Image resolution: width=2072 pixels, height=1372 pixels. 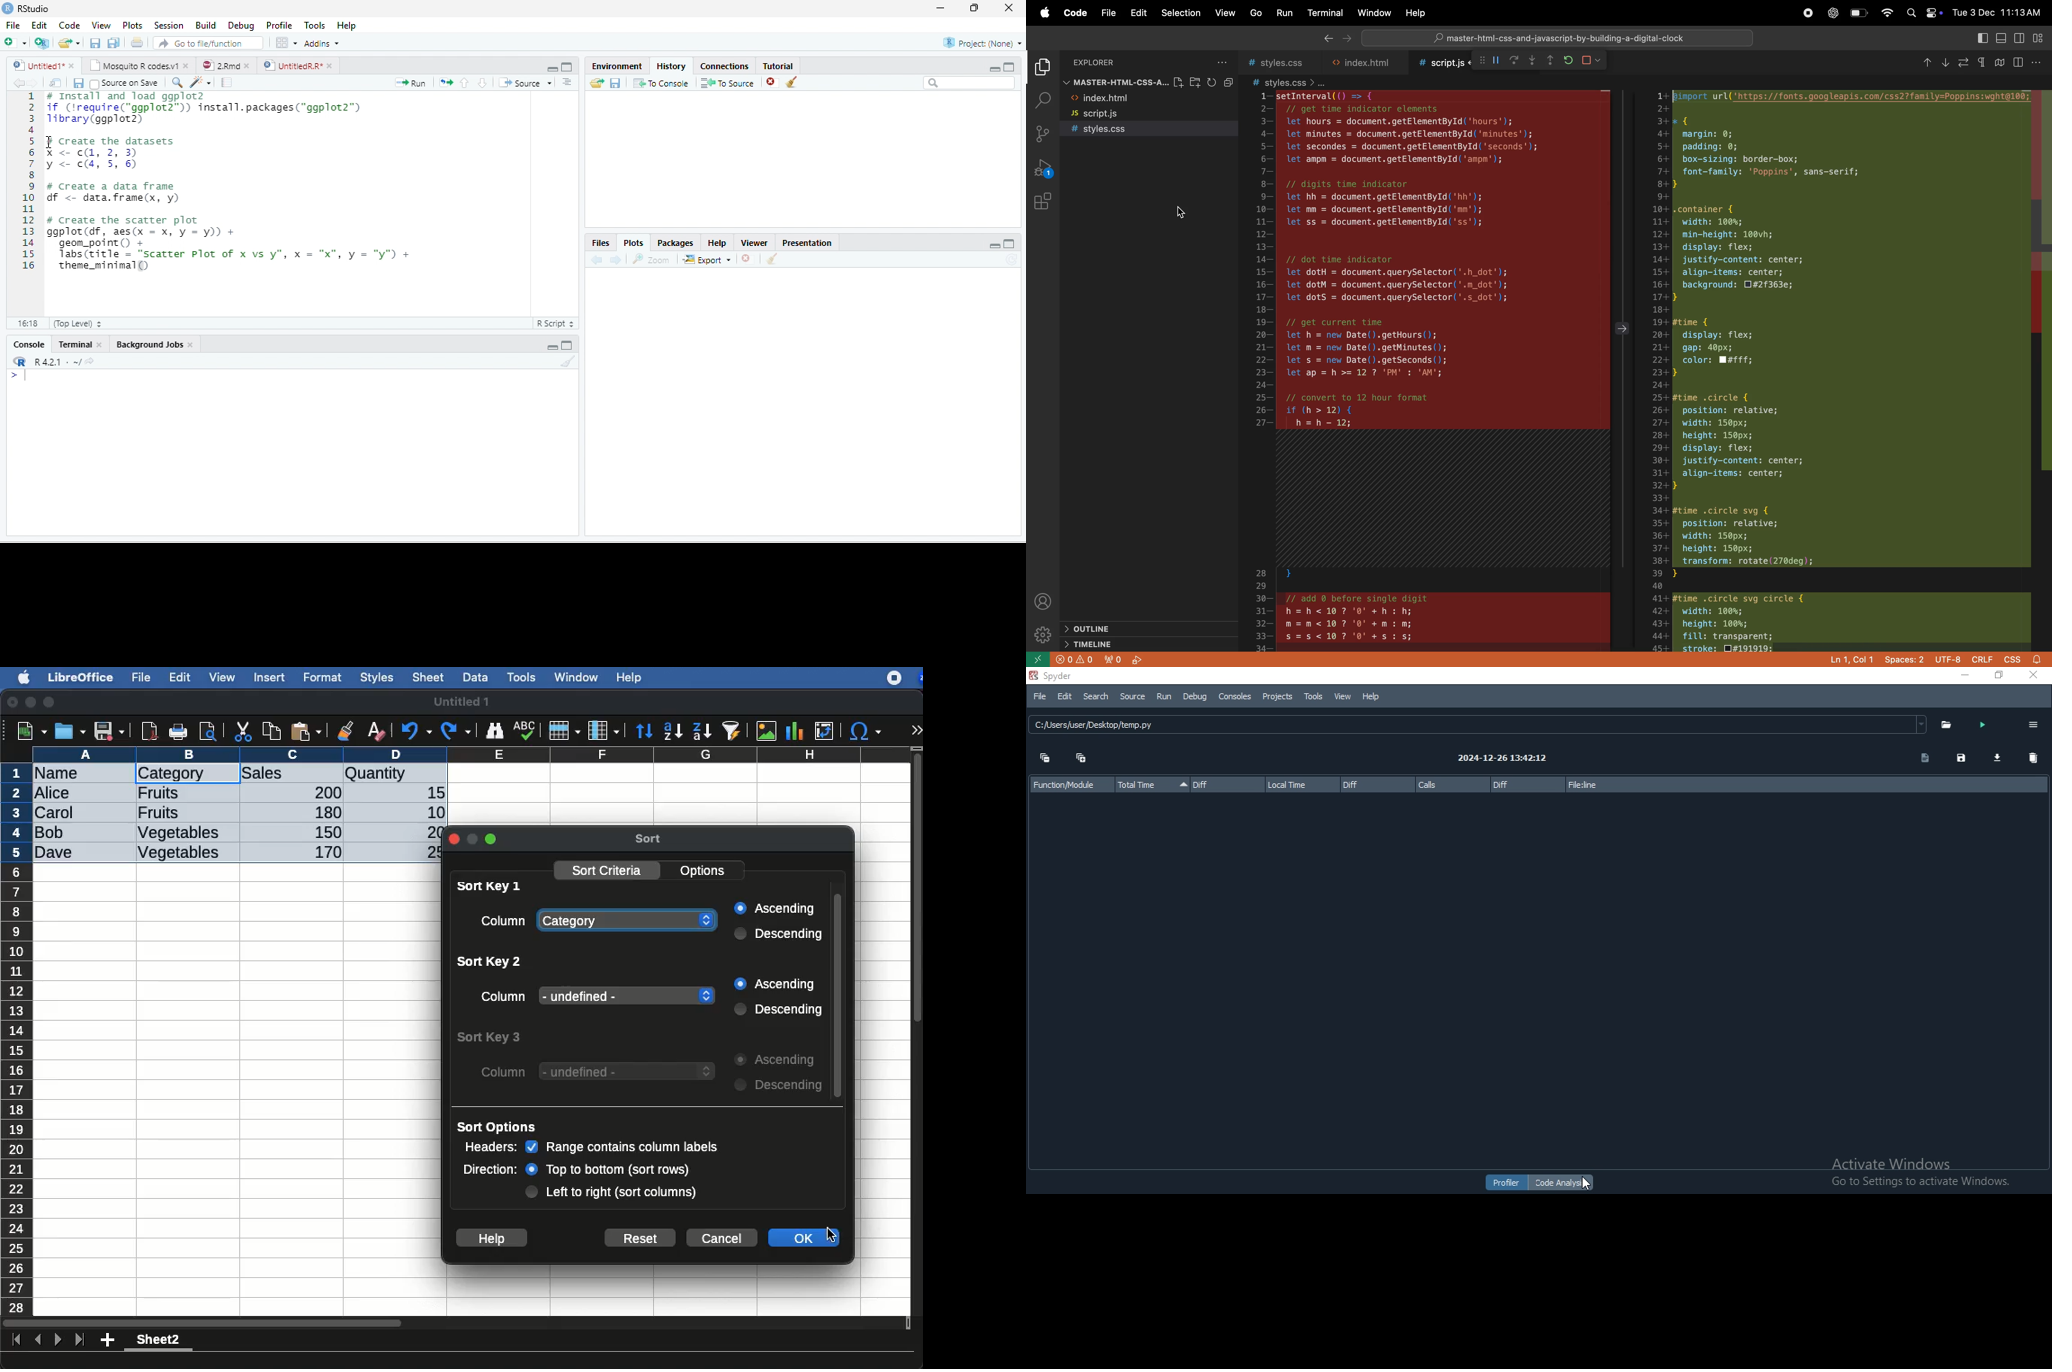 What do you see at coordinates (329, 65) in the screenshot?
I see `close` at bounding box center [329, 65].